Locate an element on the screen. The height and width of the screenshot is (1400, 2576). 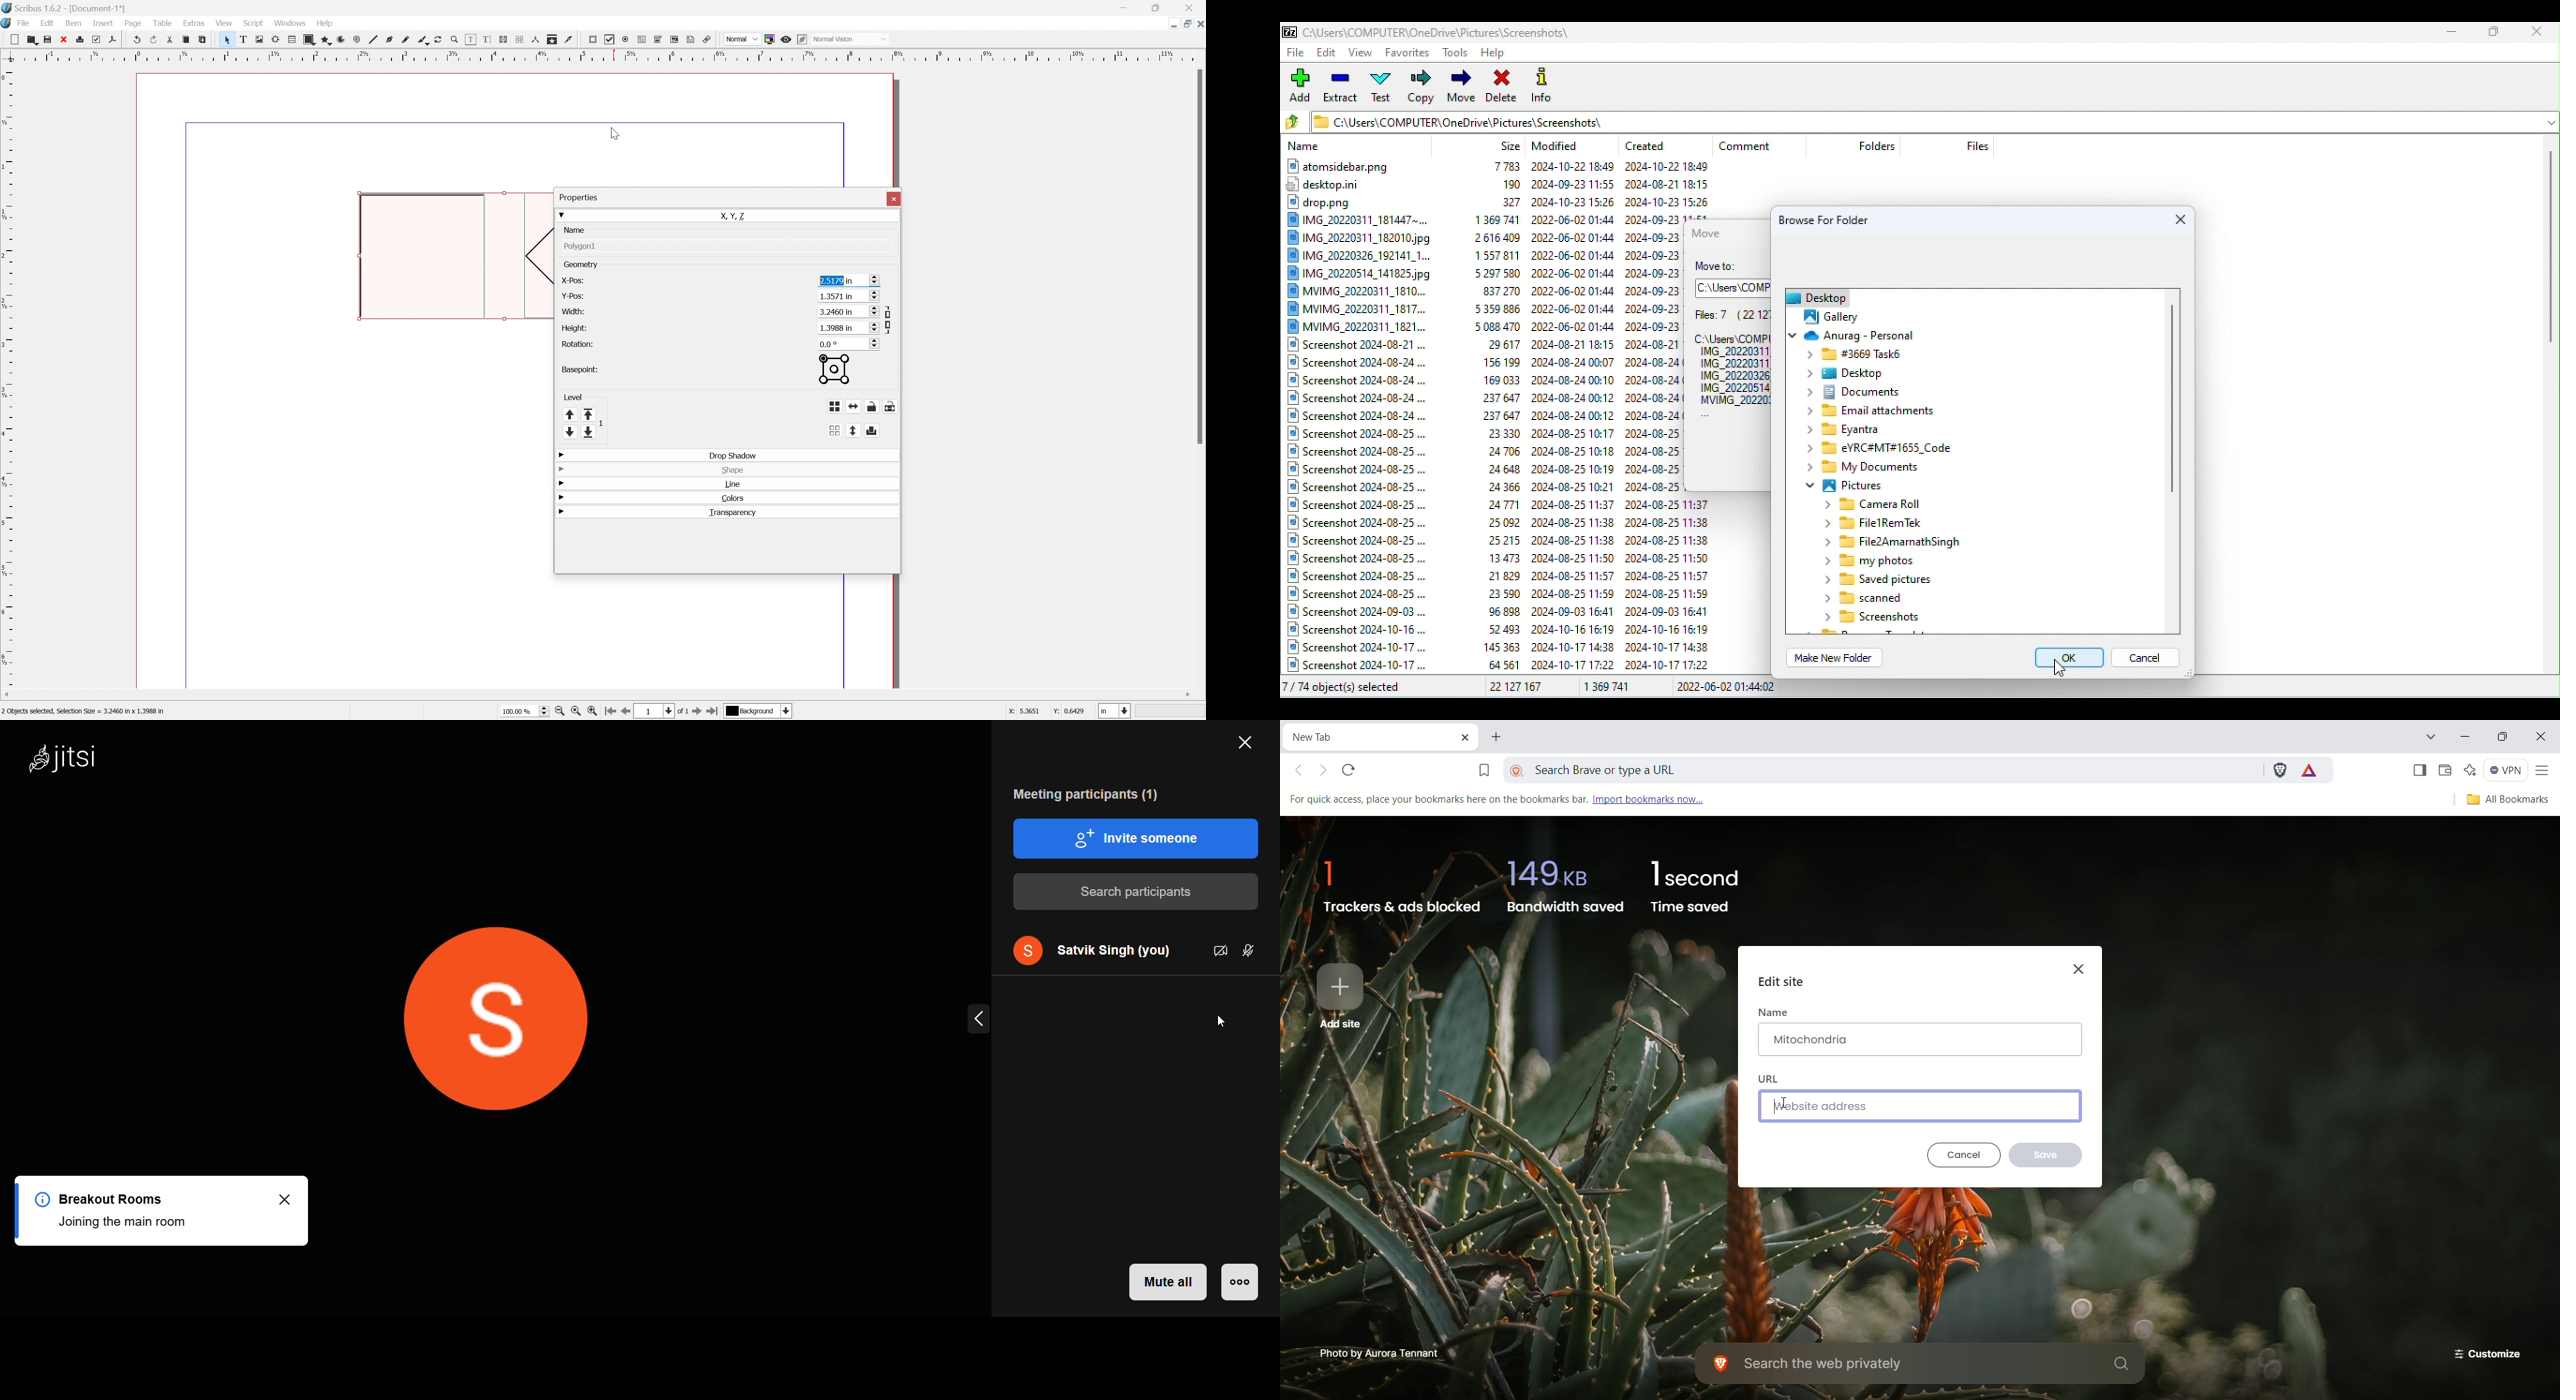
Status bar is located at coordinates (1922, 688).